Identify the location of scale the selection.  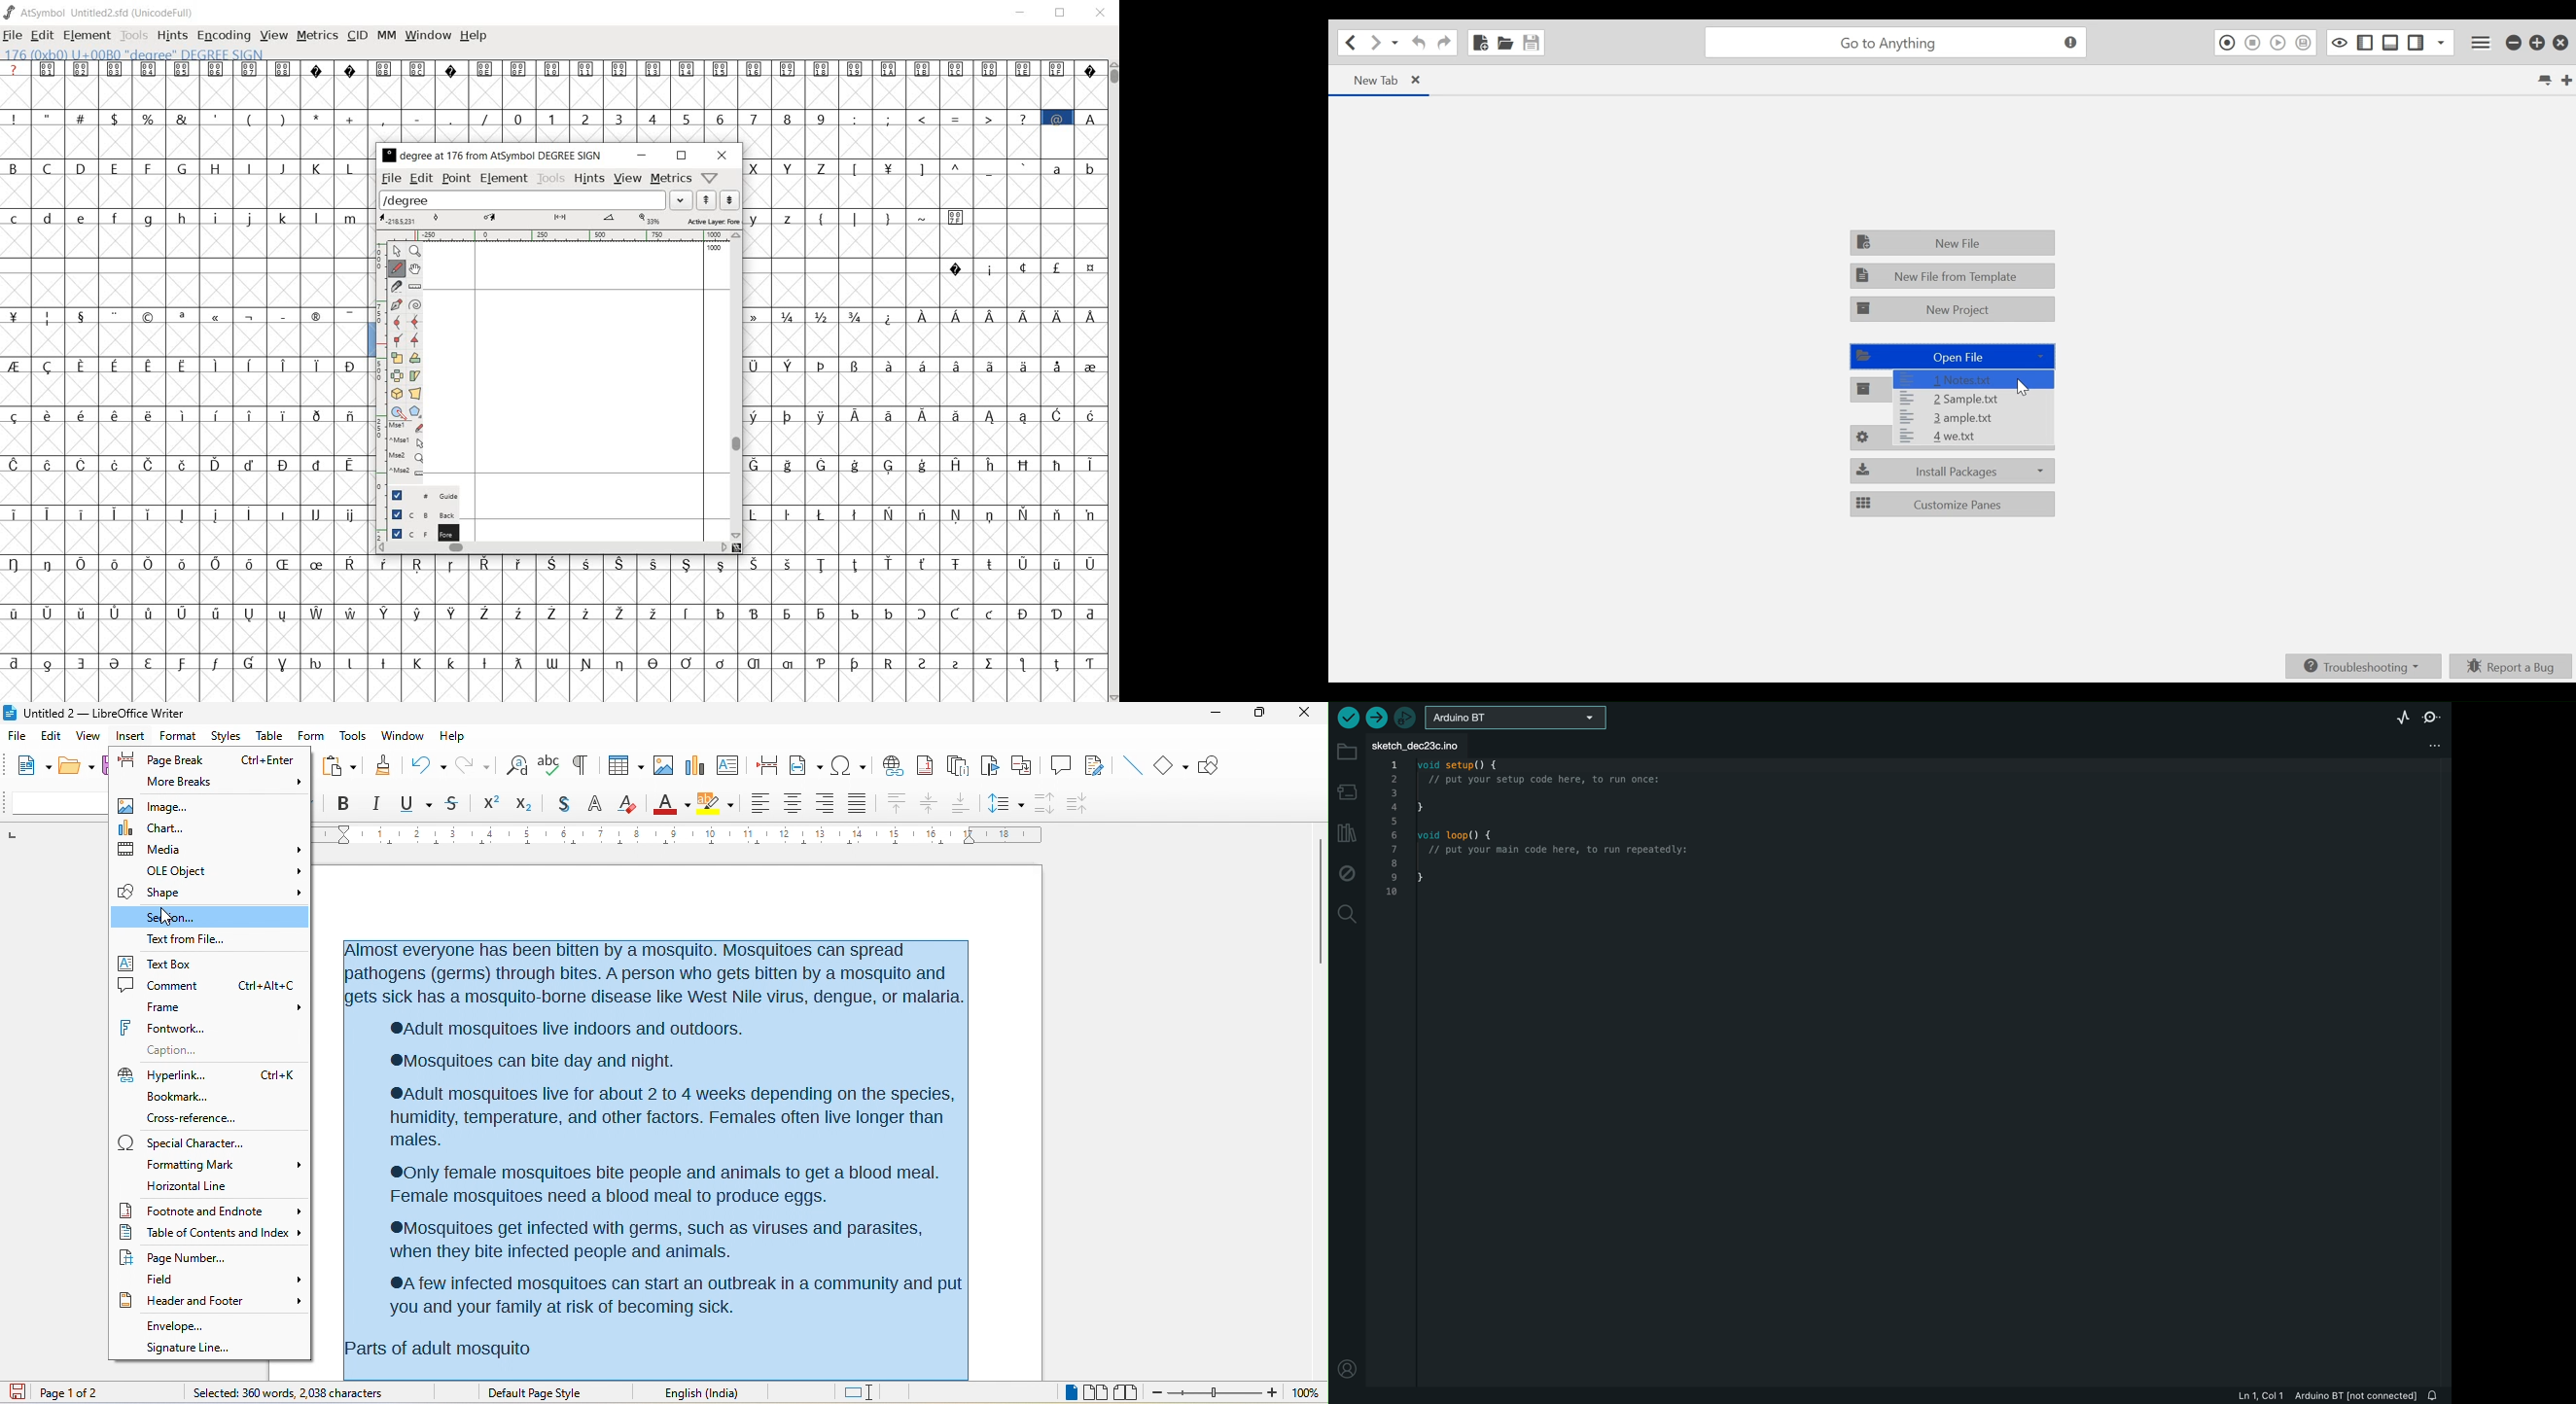
(395, 358).